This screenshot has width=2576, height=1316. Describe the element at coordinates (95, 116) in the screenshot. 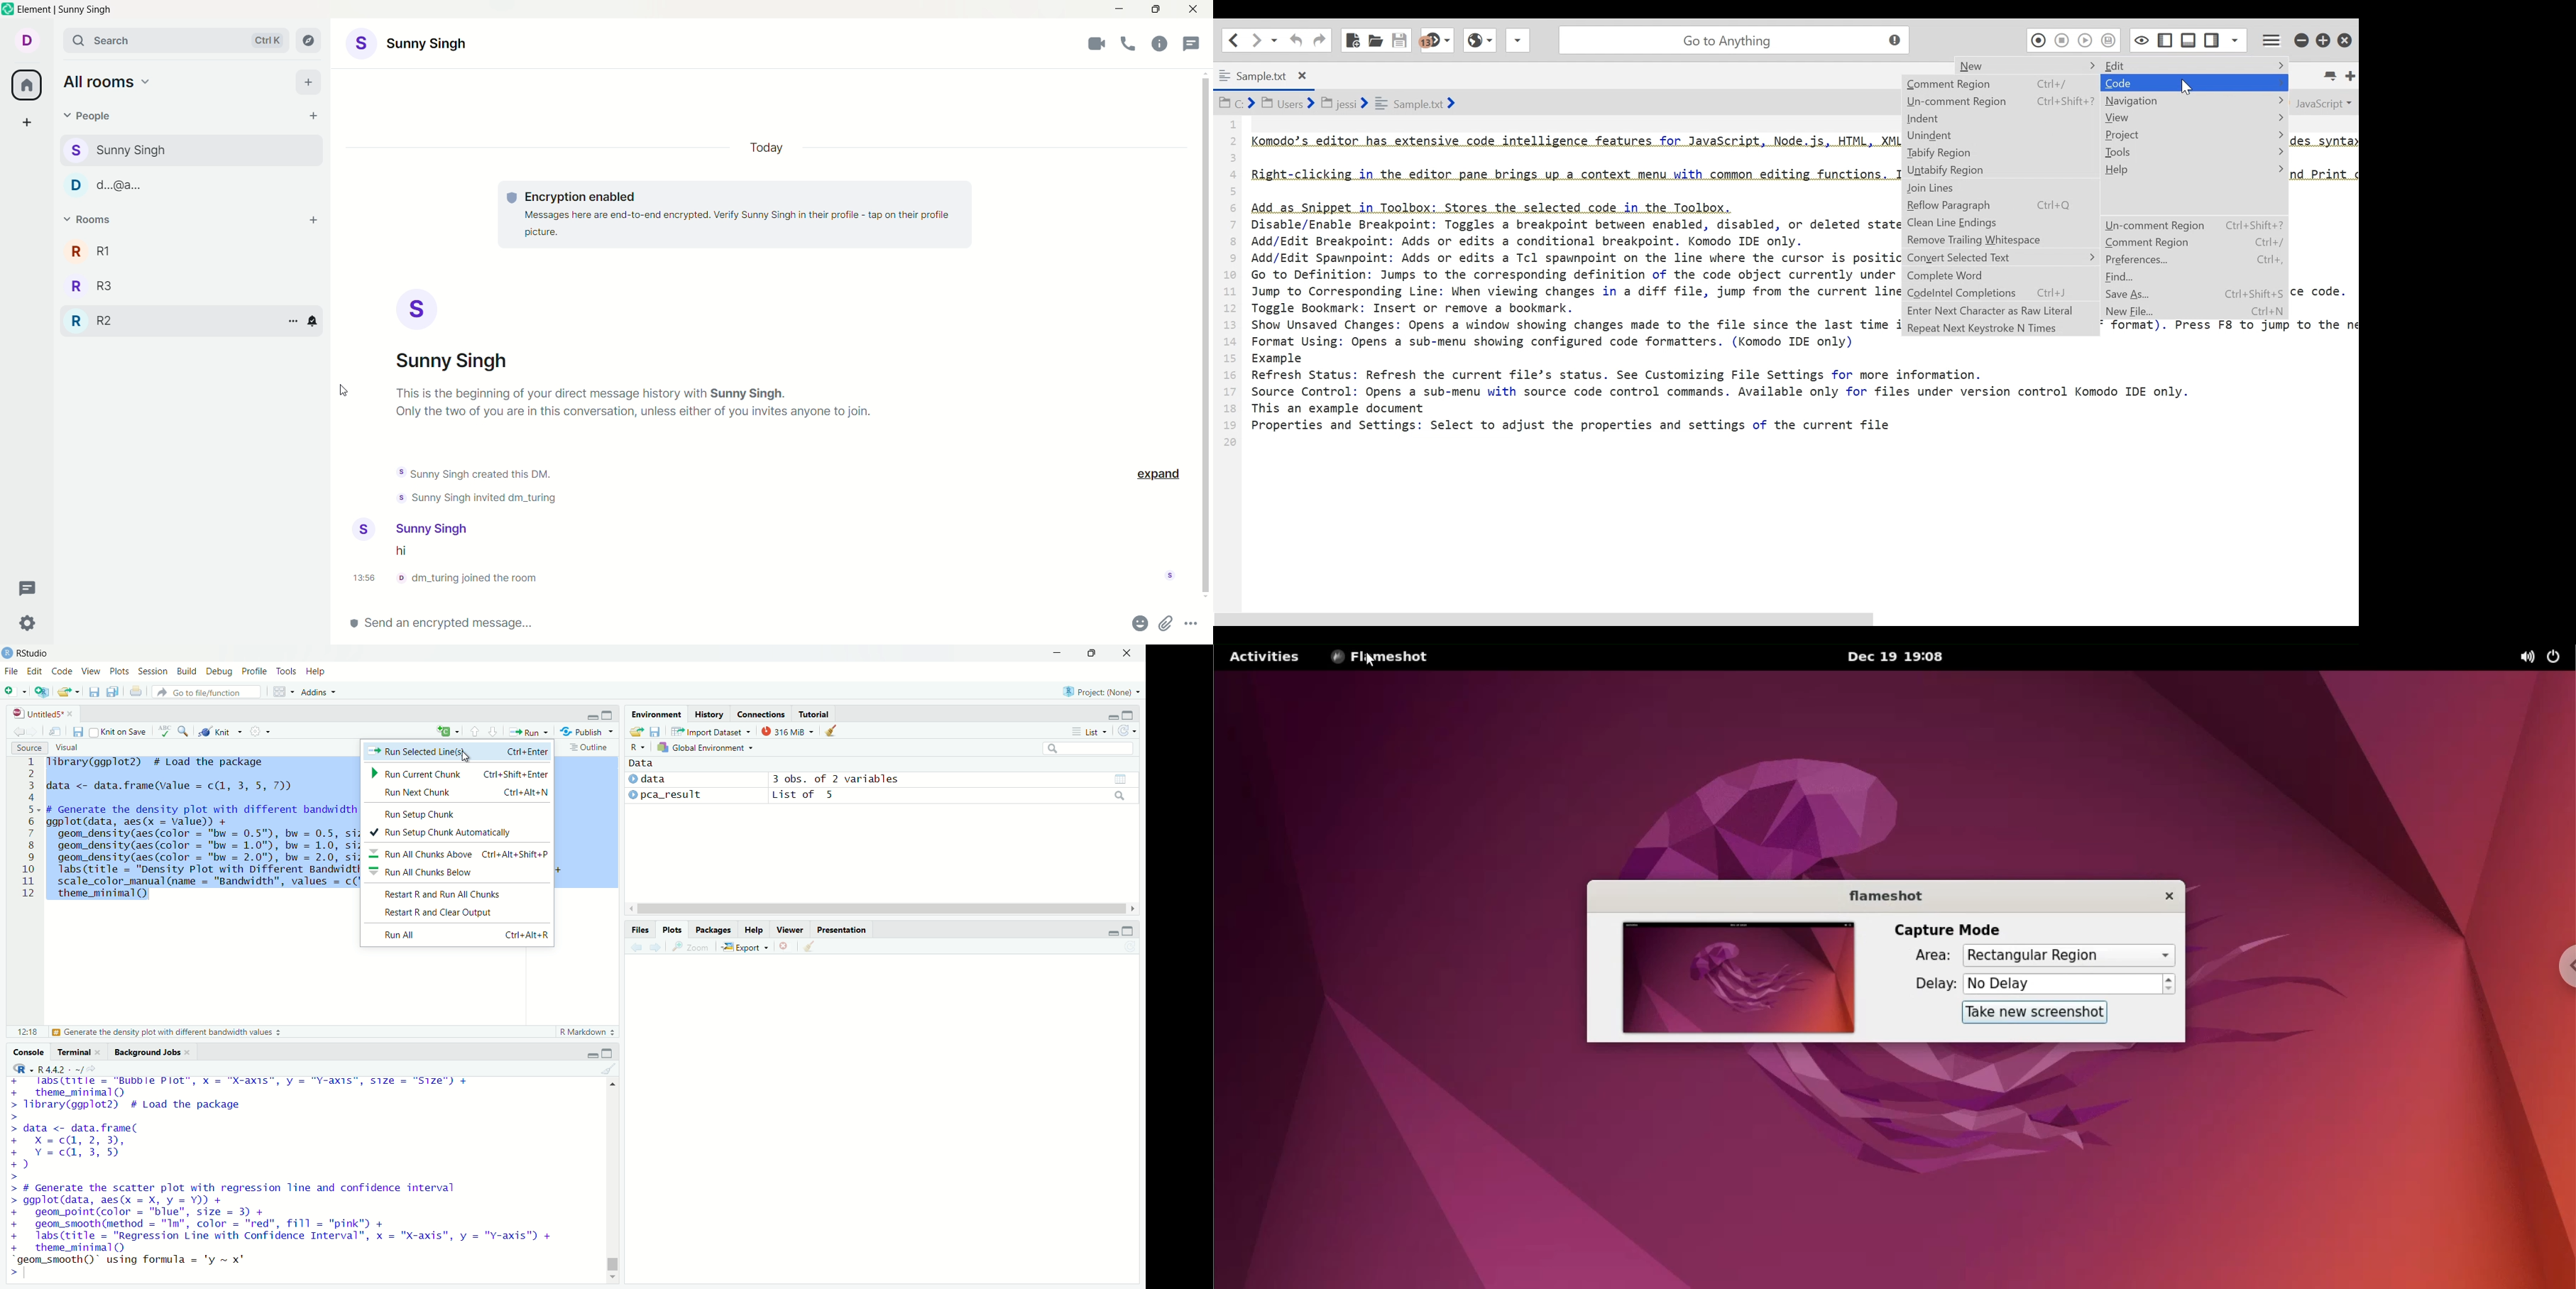

I see `people` at that location.